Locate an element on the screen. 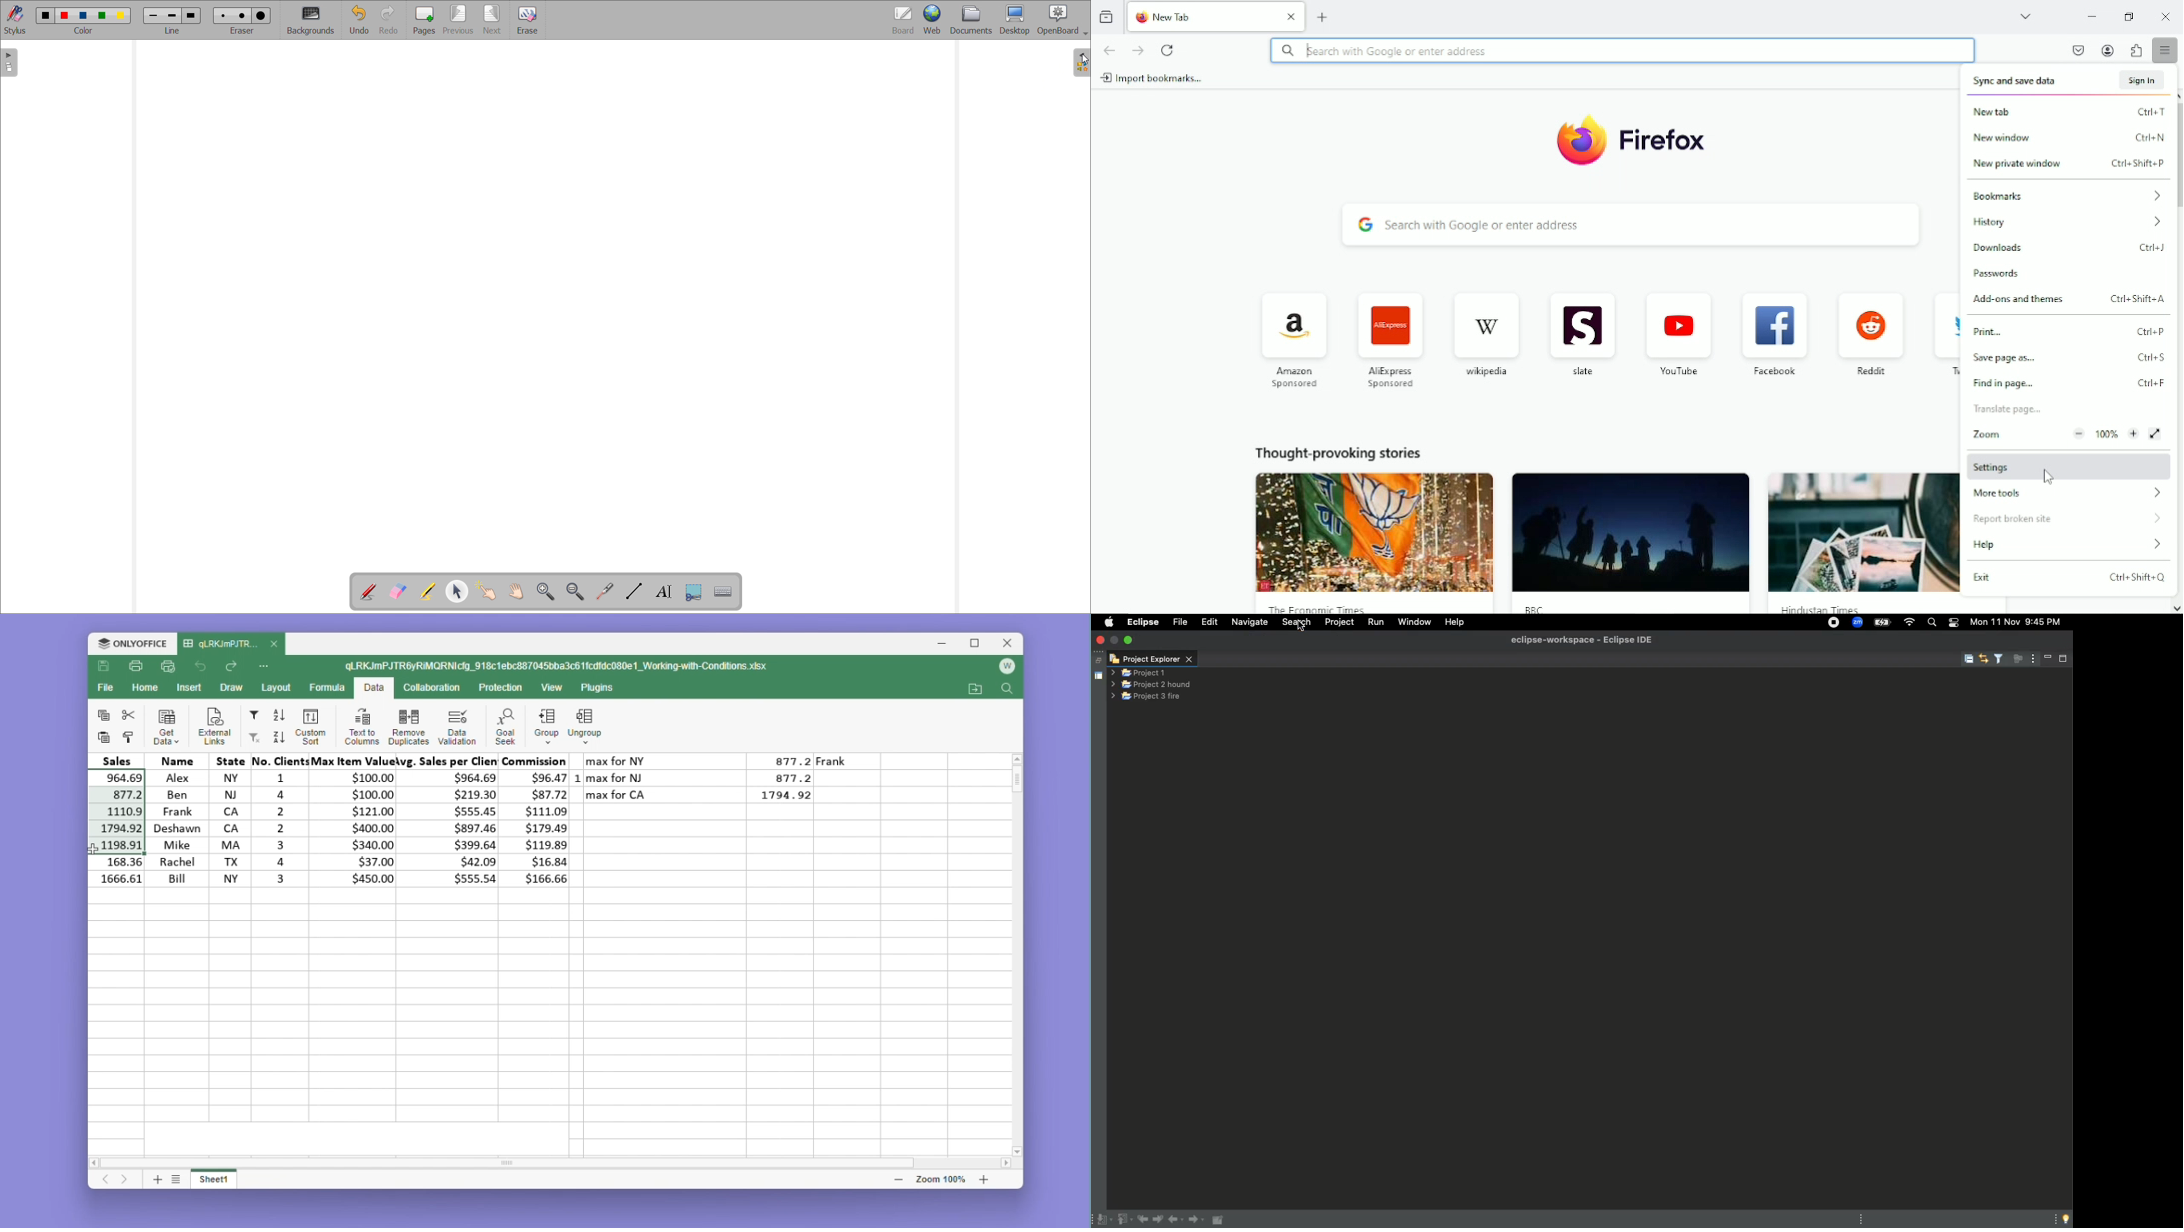  add sheet is located at coordinates (156, 1179).